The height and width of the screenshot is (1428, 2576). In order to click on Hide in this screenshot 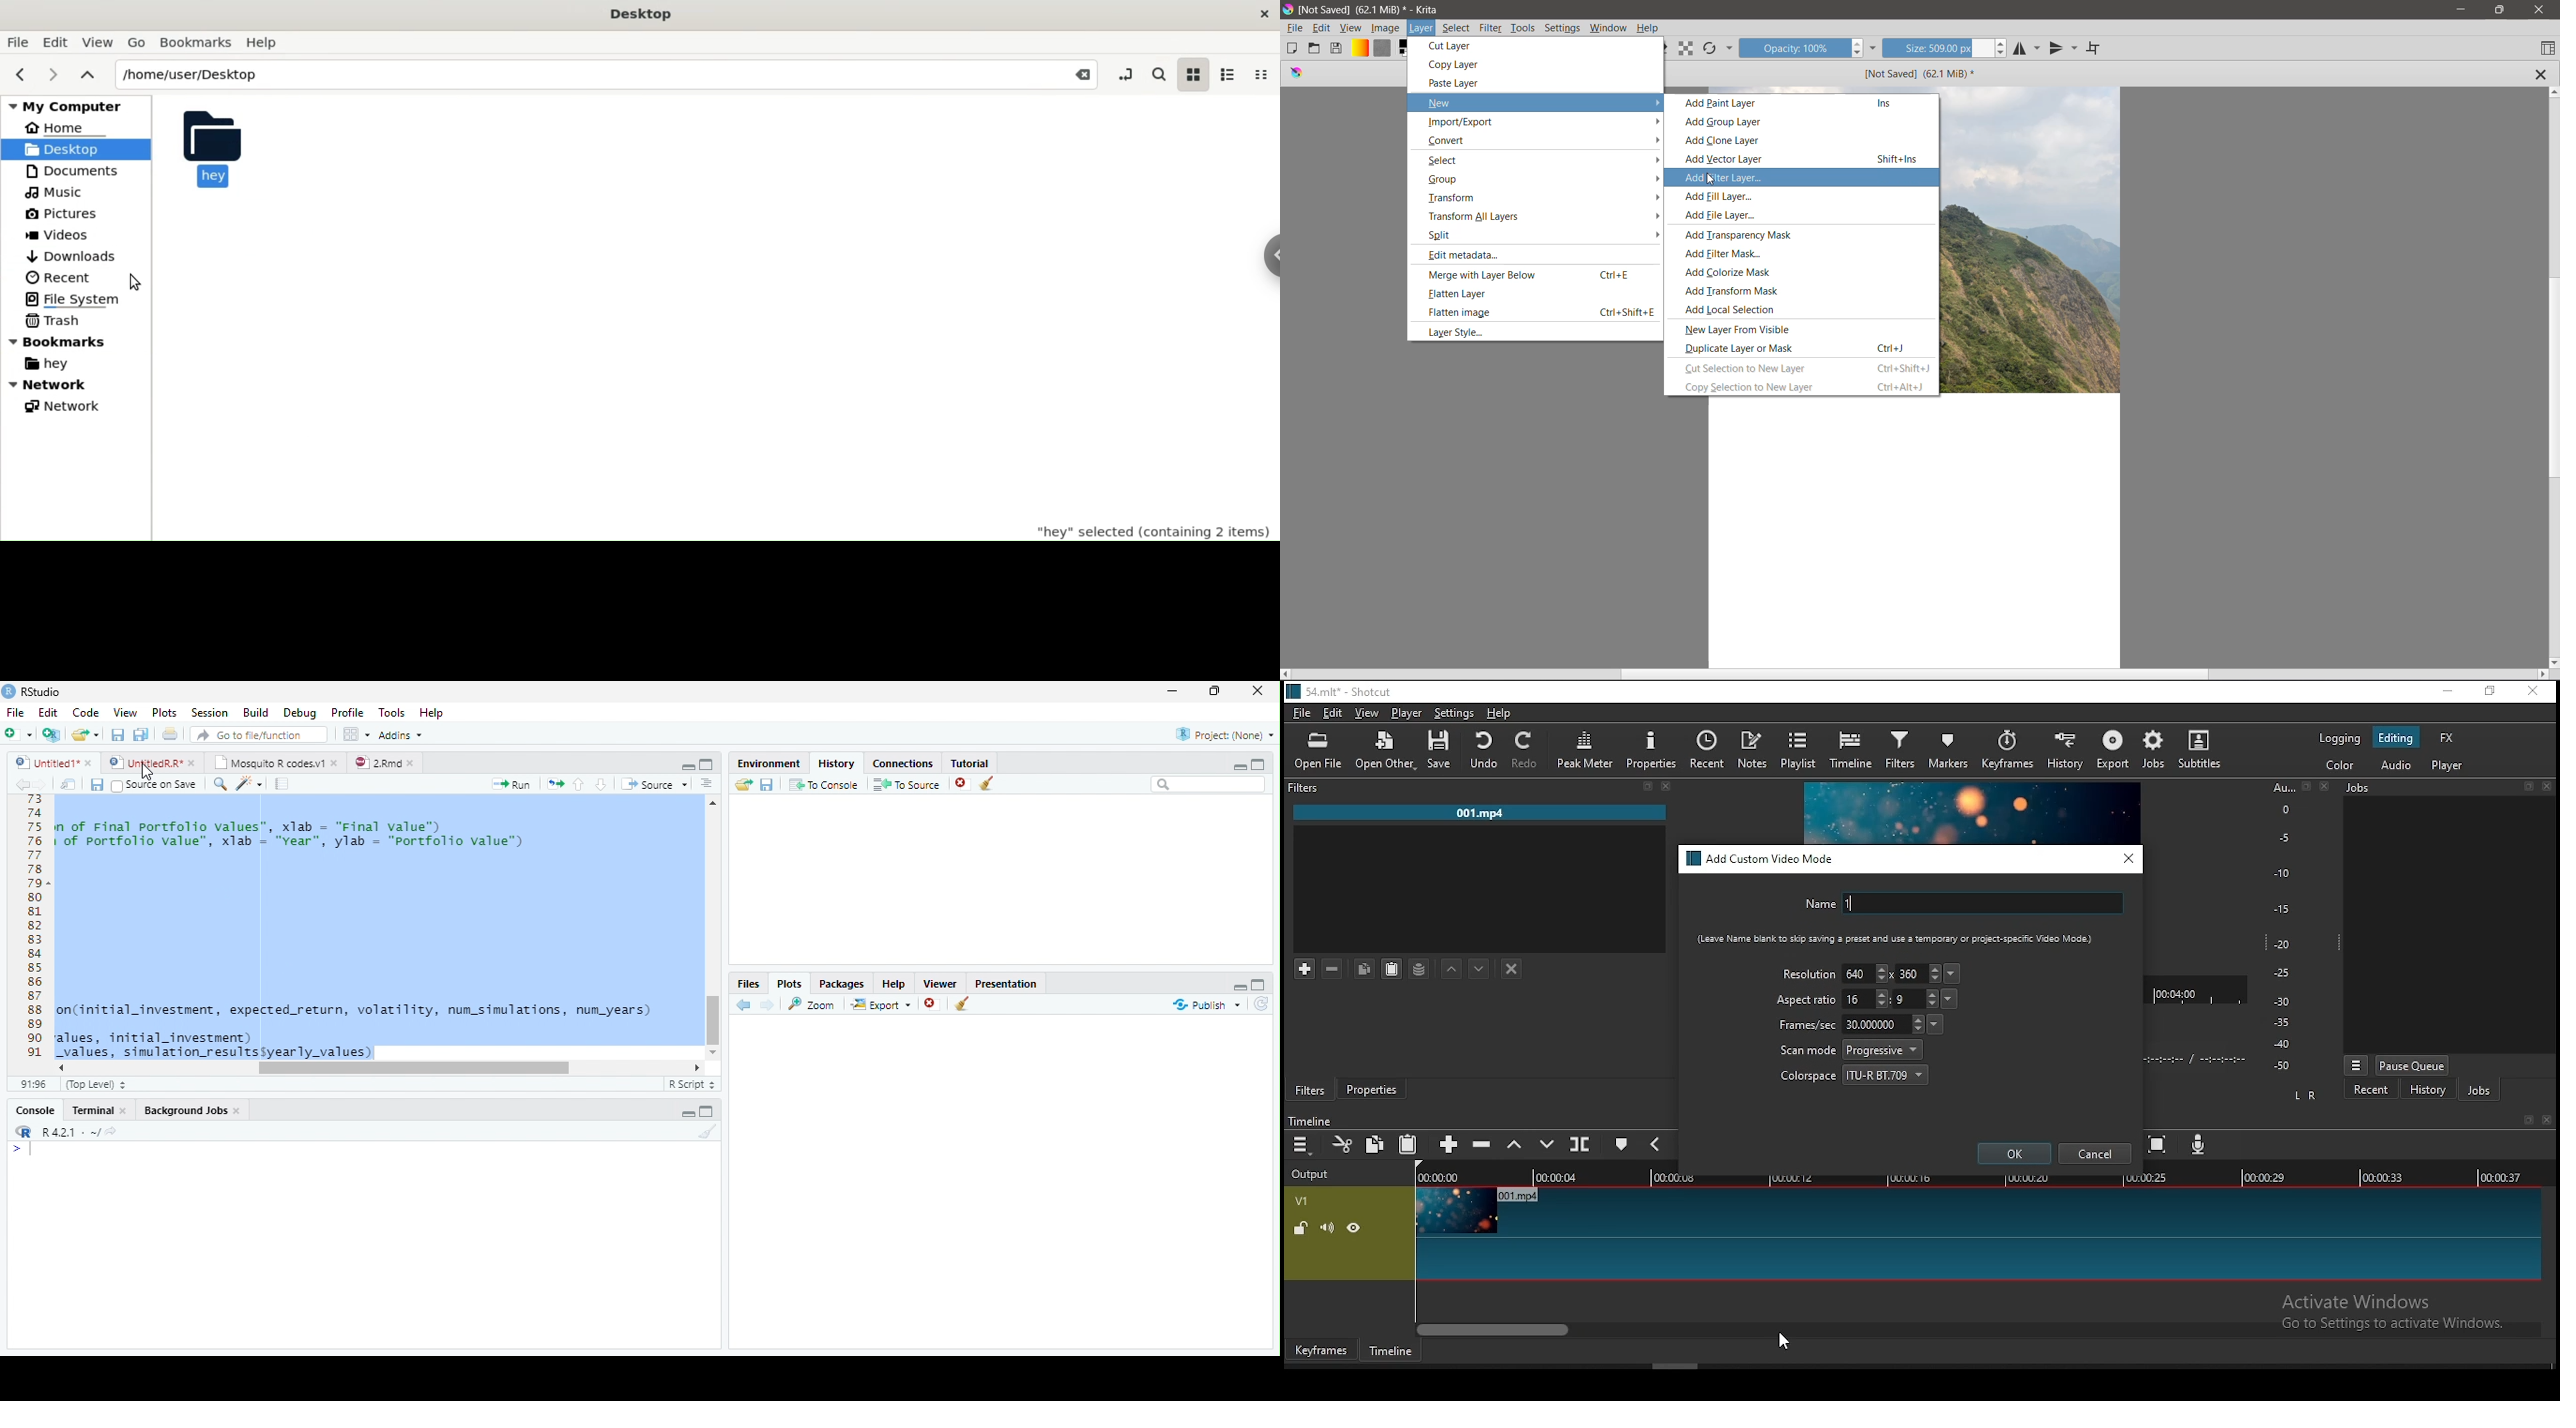, I will do `click(1238, 985)`.